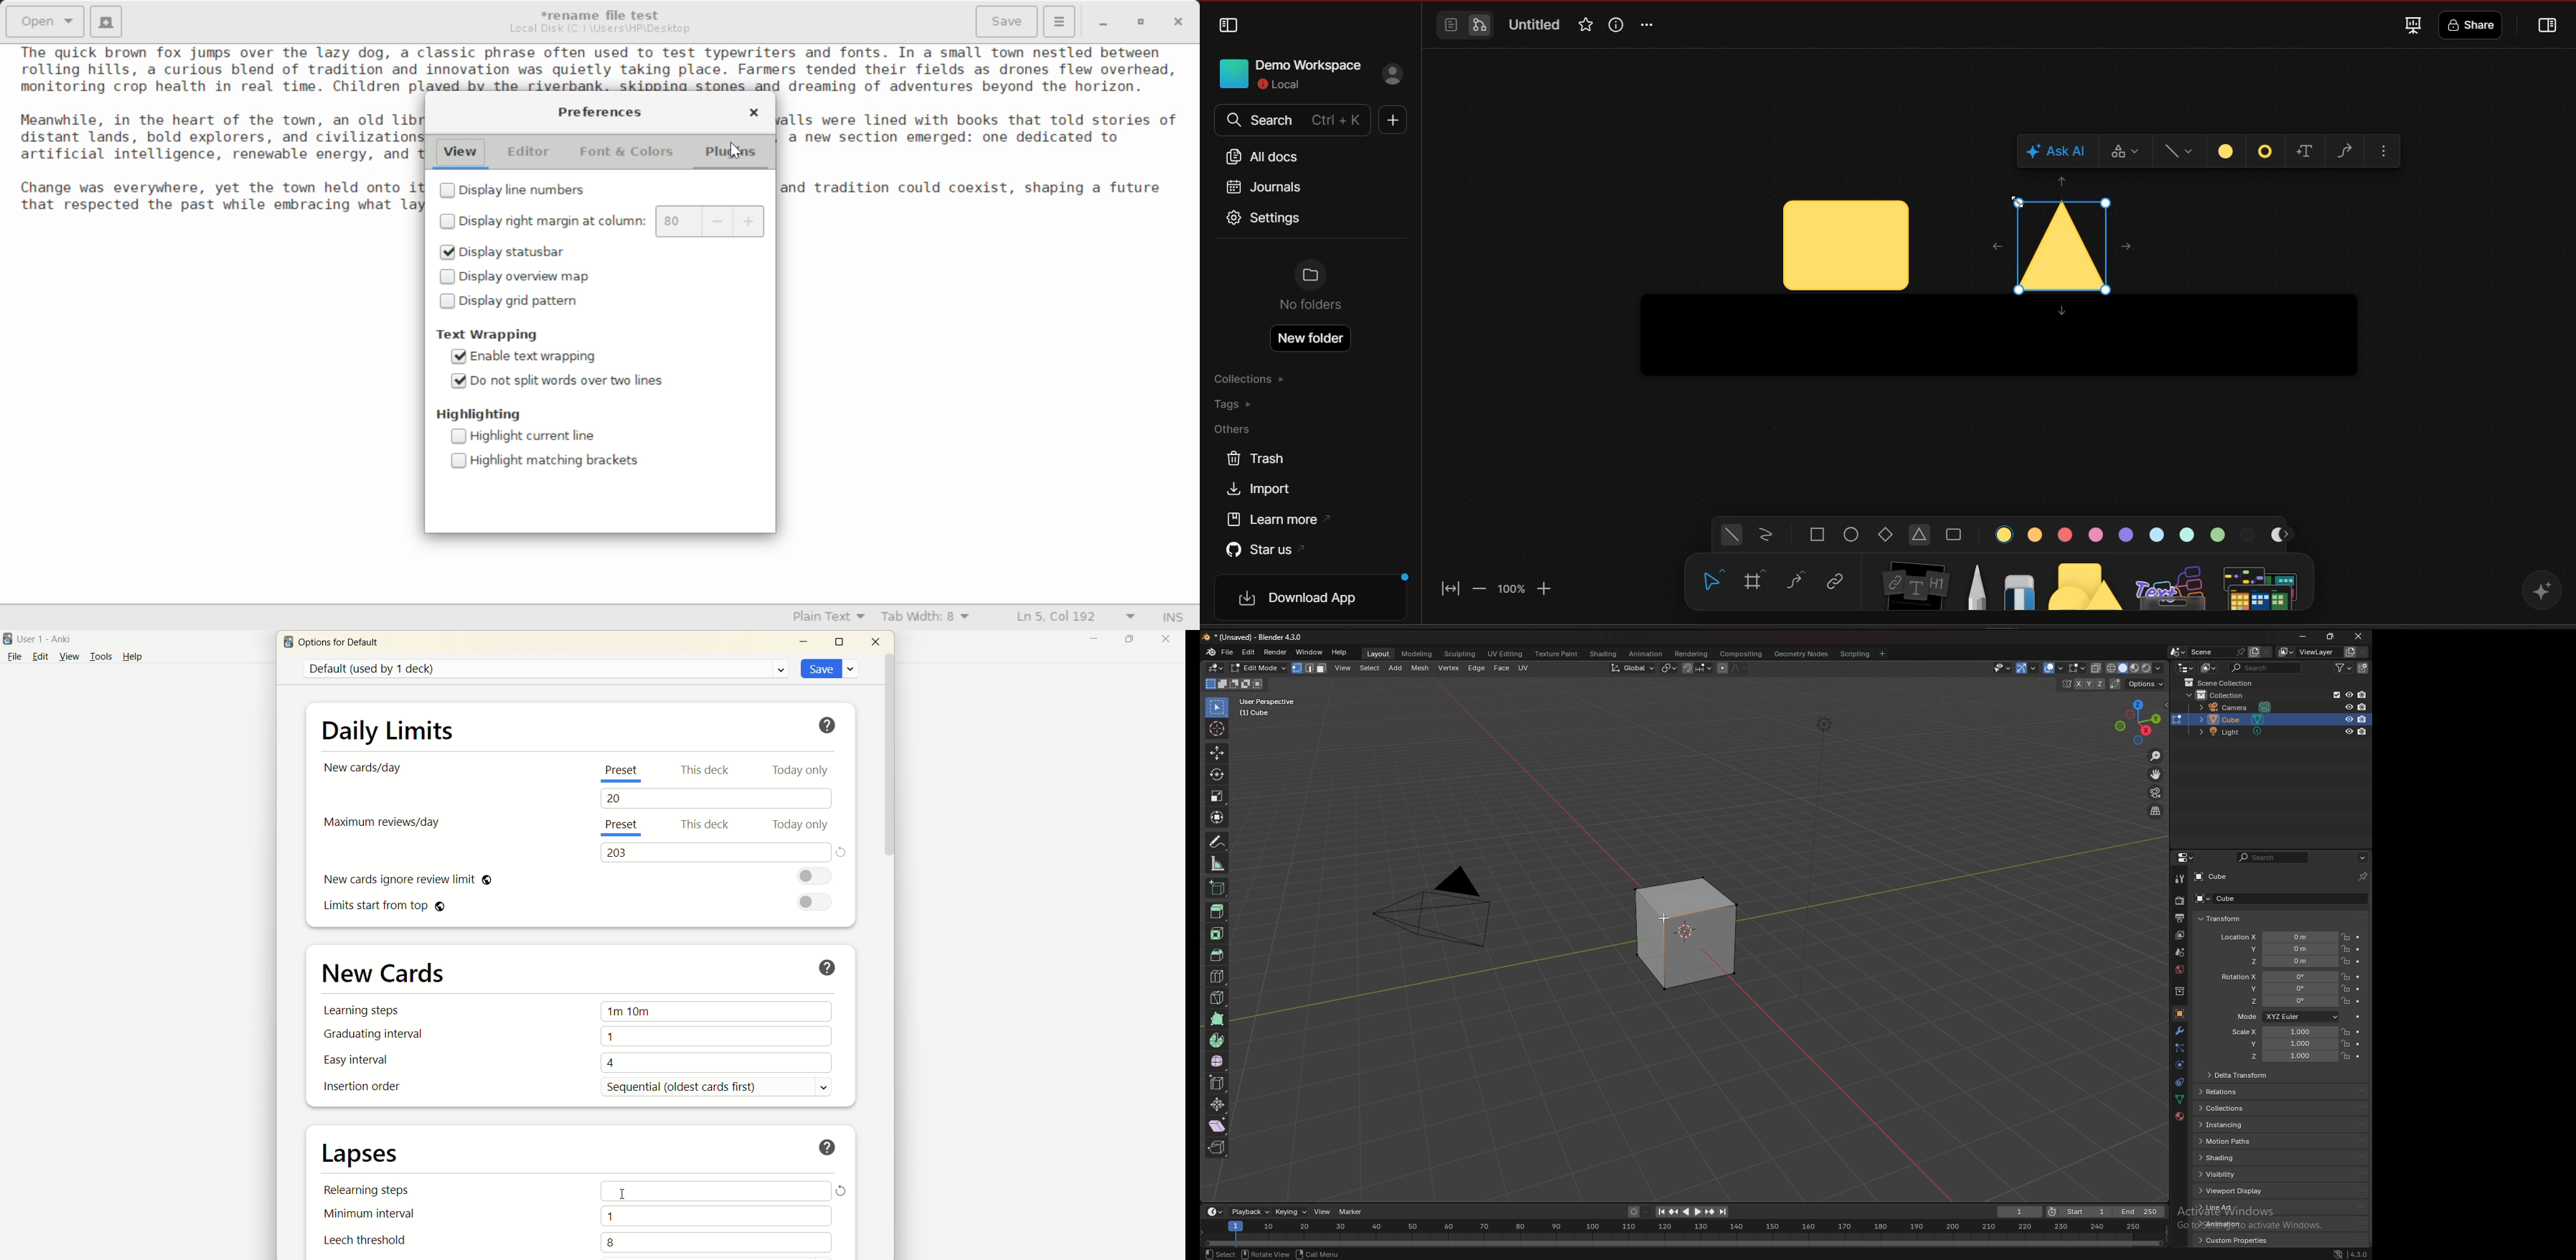 The image size is (2576, 1260). What do you see at coordinates (2363, 731) in the screenshot?
I see `disable in renders` at bounding box center [2363, 731].